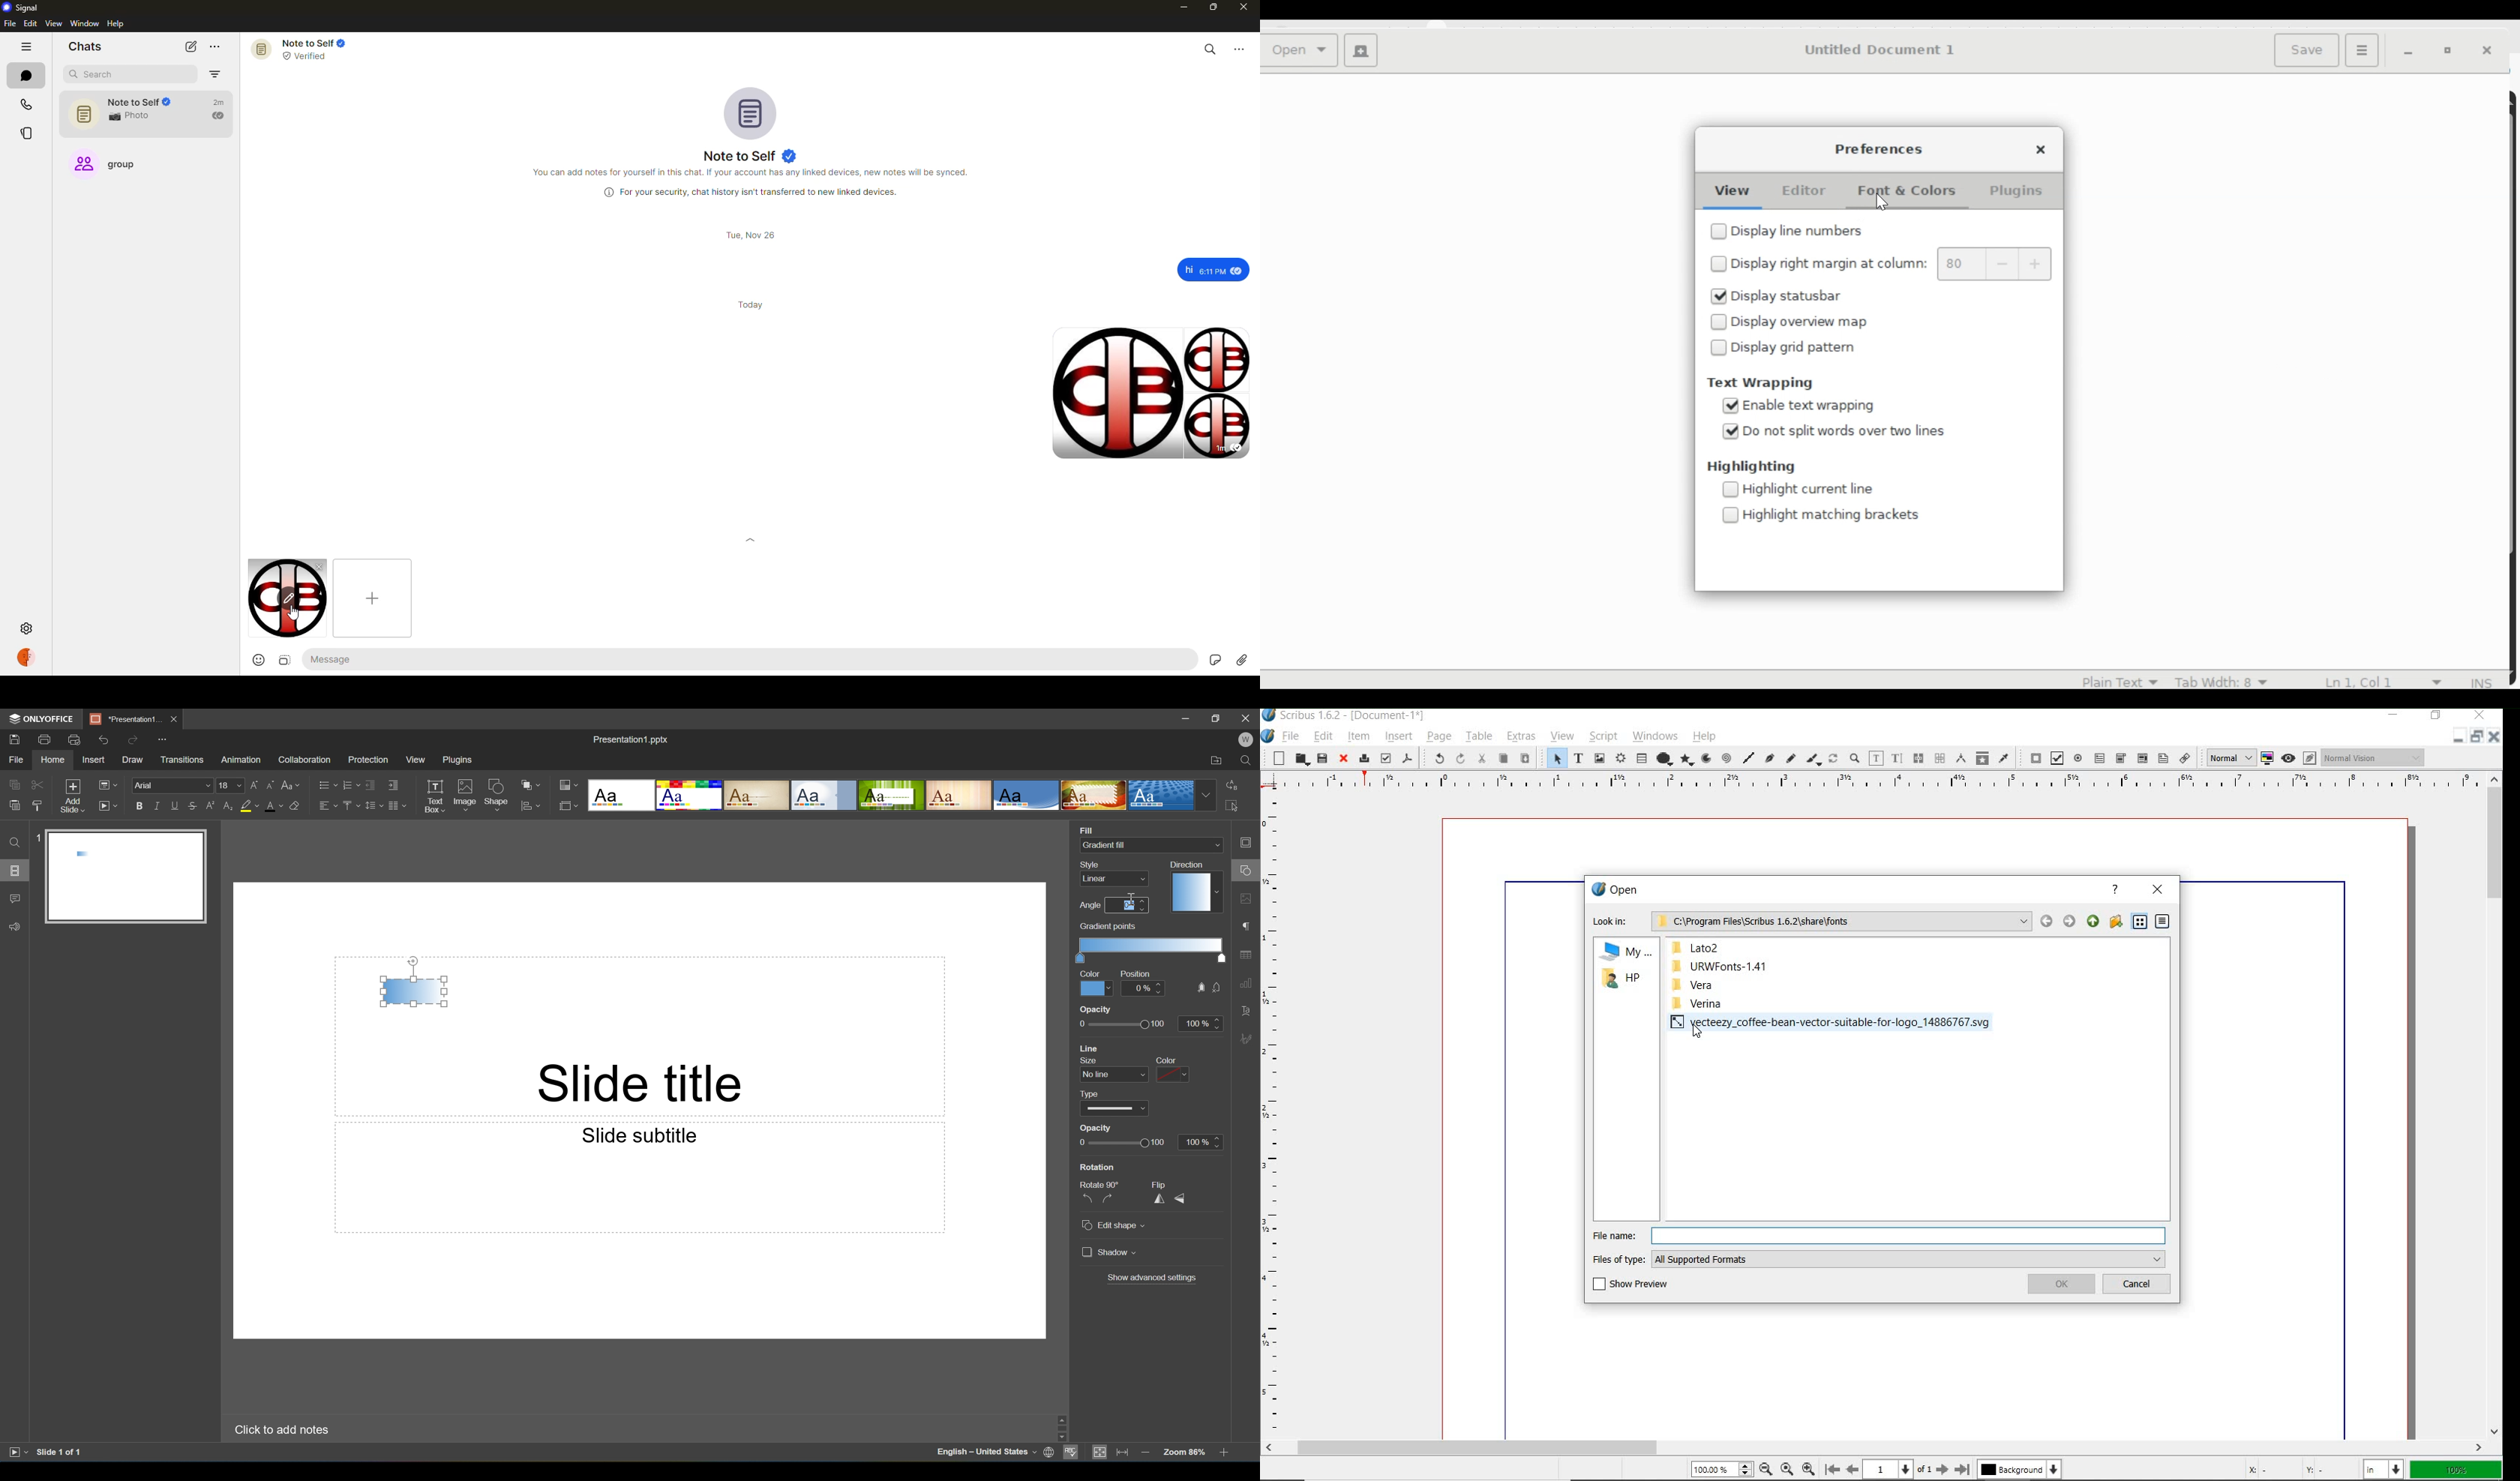 The height and width of the screenshot is (1484, 2520). Describe the element at coordinates (1722, 1468) in the screenshot. I see `Zoom 100.00%` at that location.